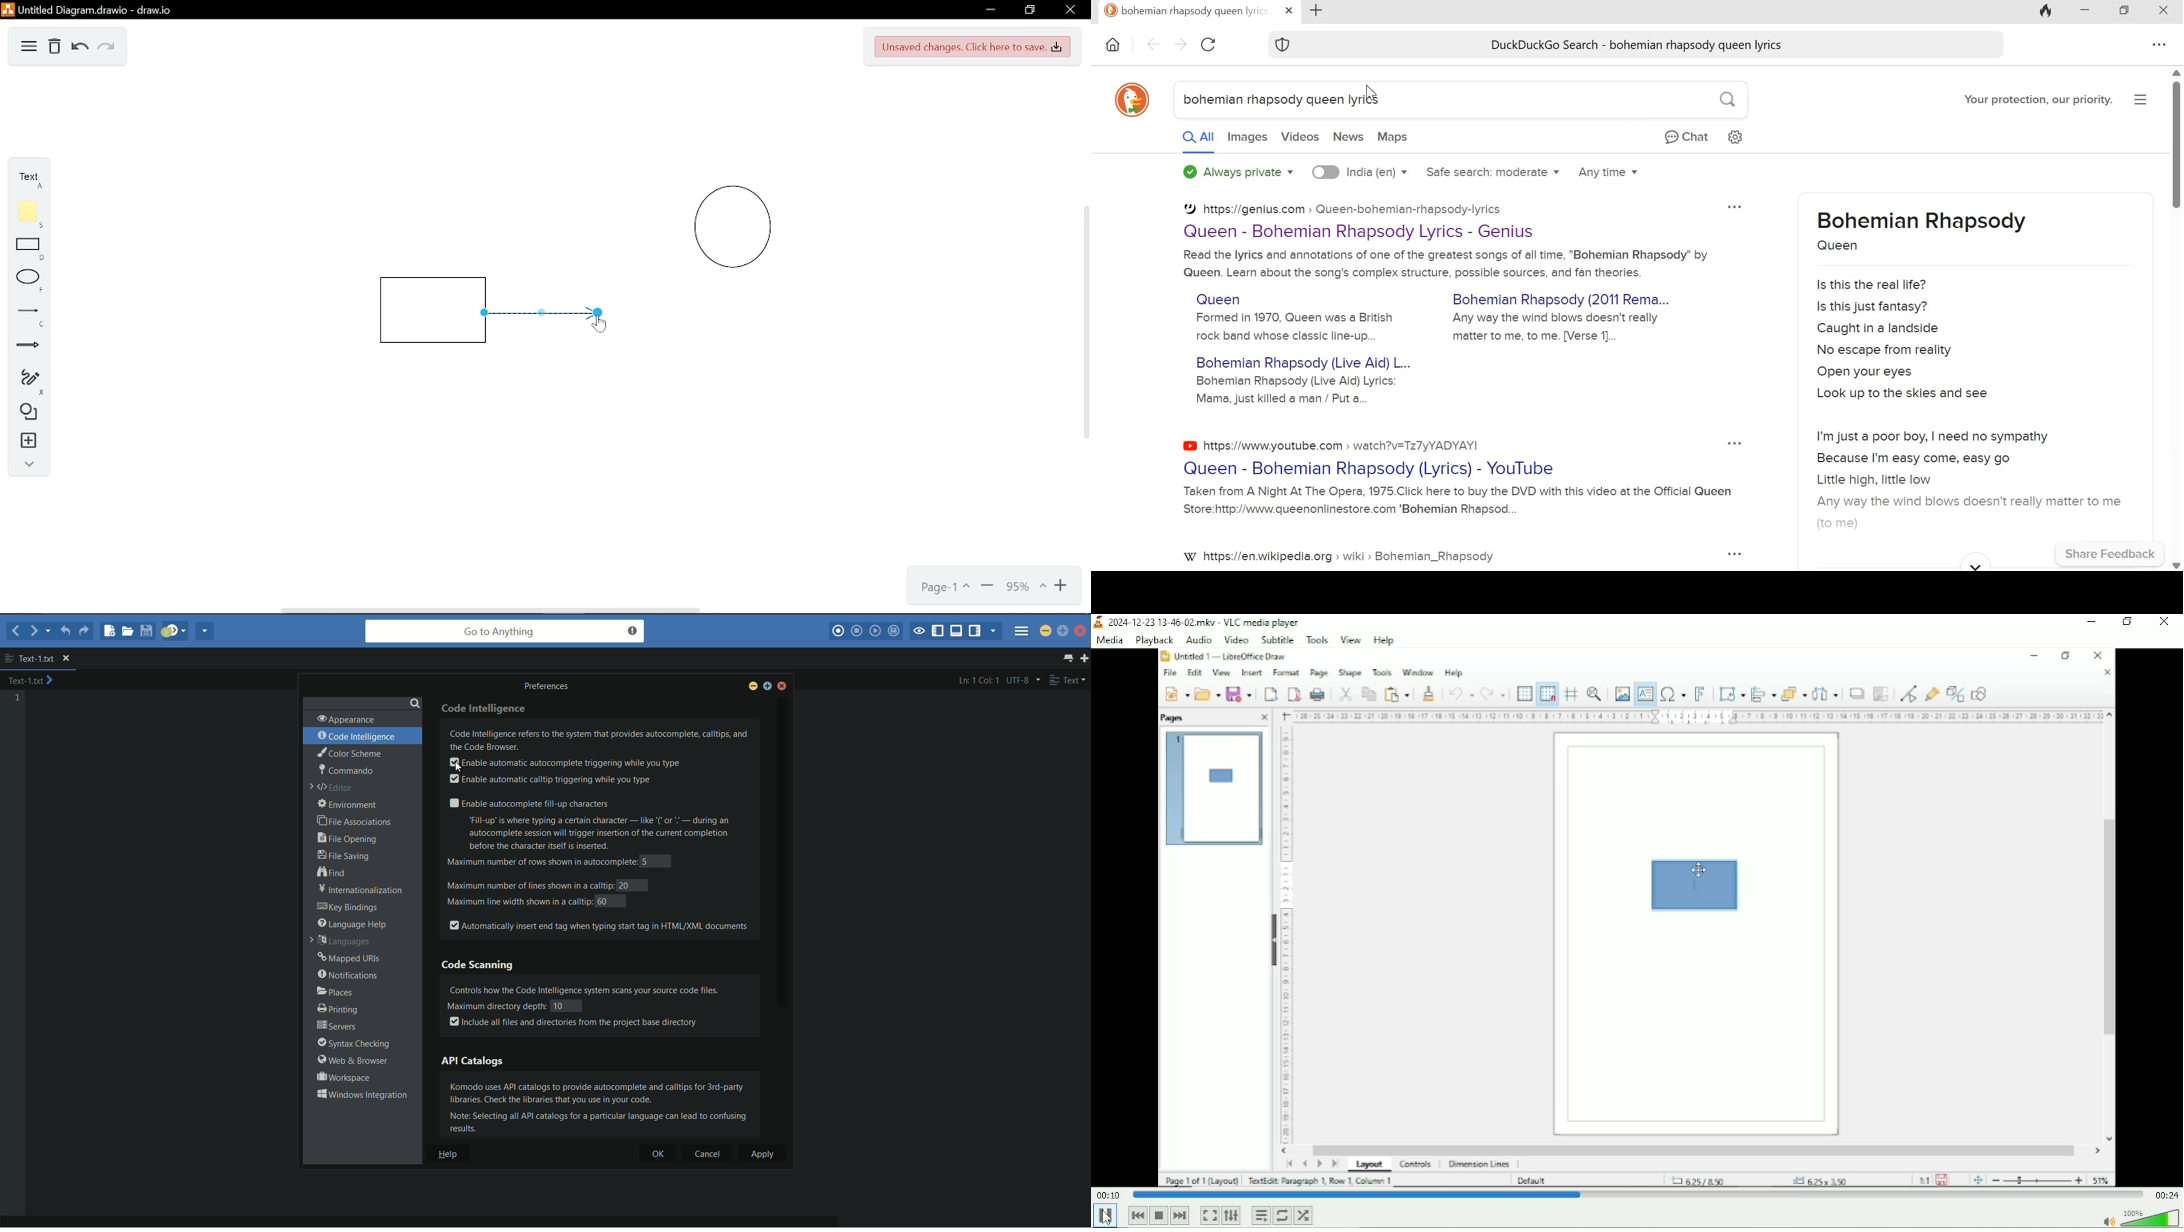  Describe the element at coordinates (1153, 640) in the screenshot. I see `Playback` at that location.